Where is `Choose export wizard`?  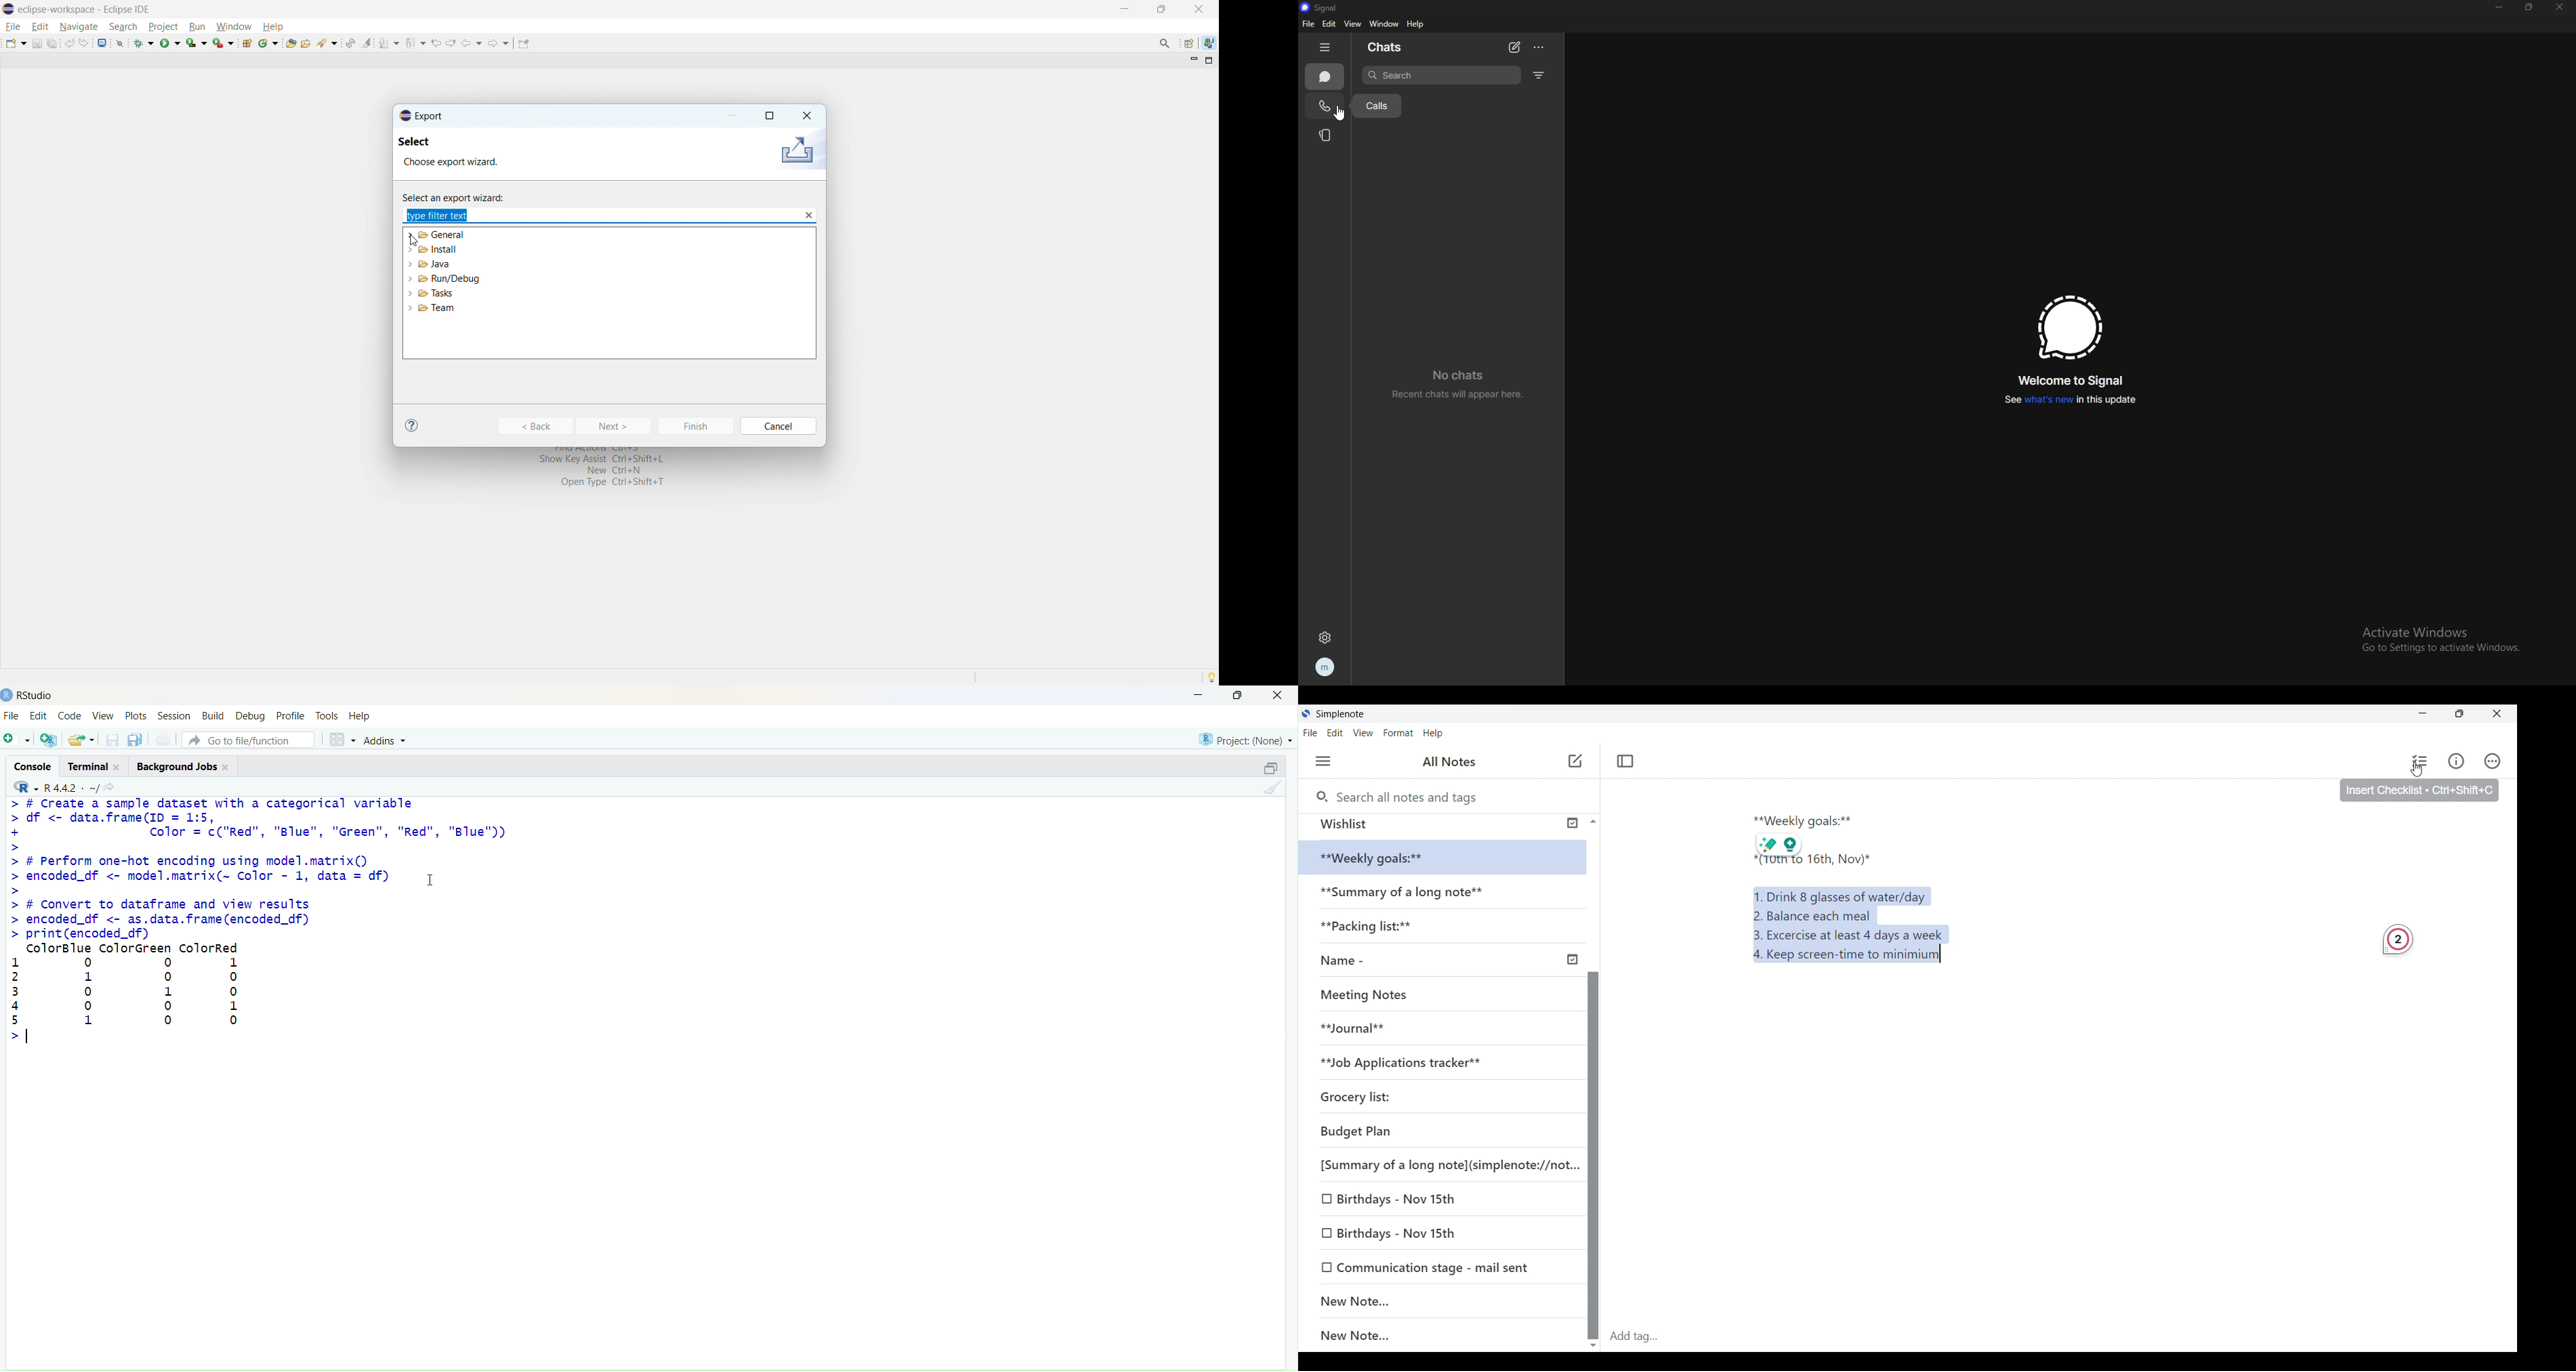
Choose export wizard is located at coordinates (462, 163).